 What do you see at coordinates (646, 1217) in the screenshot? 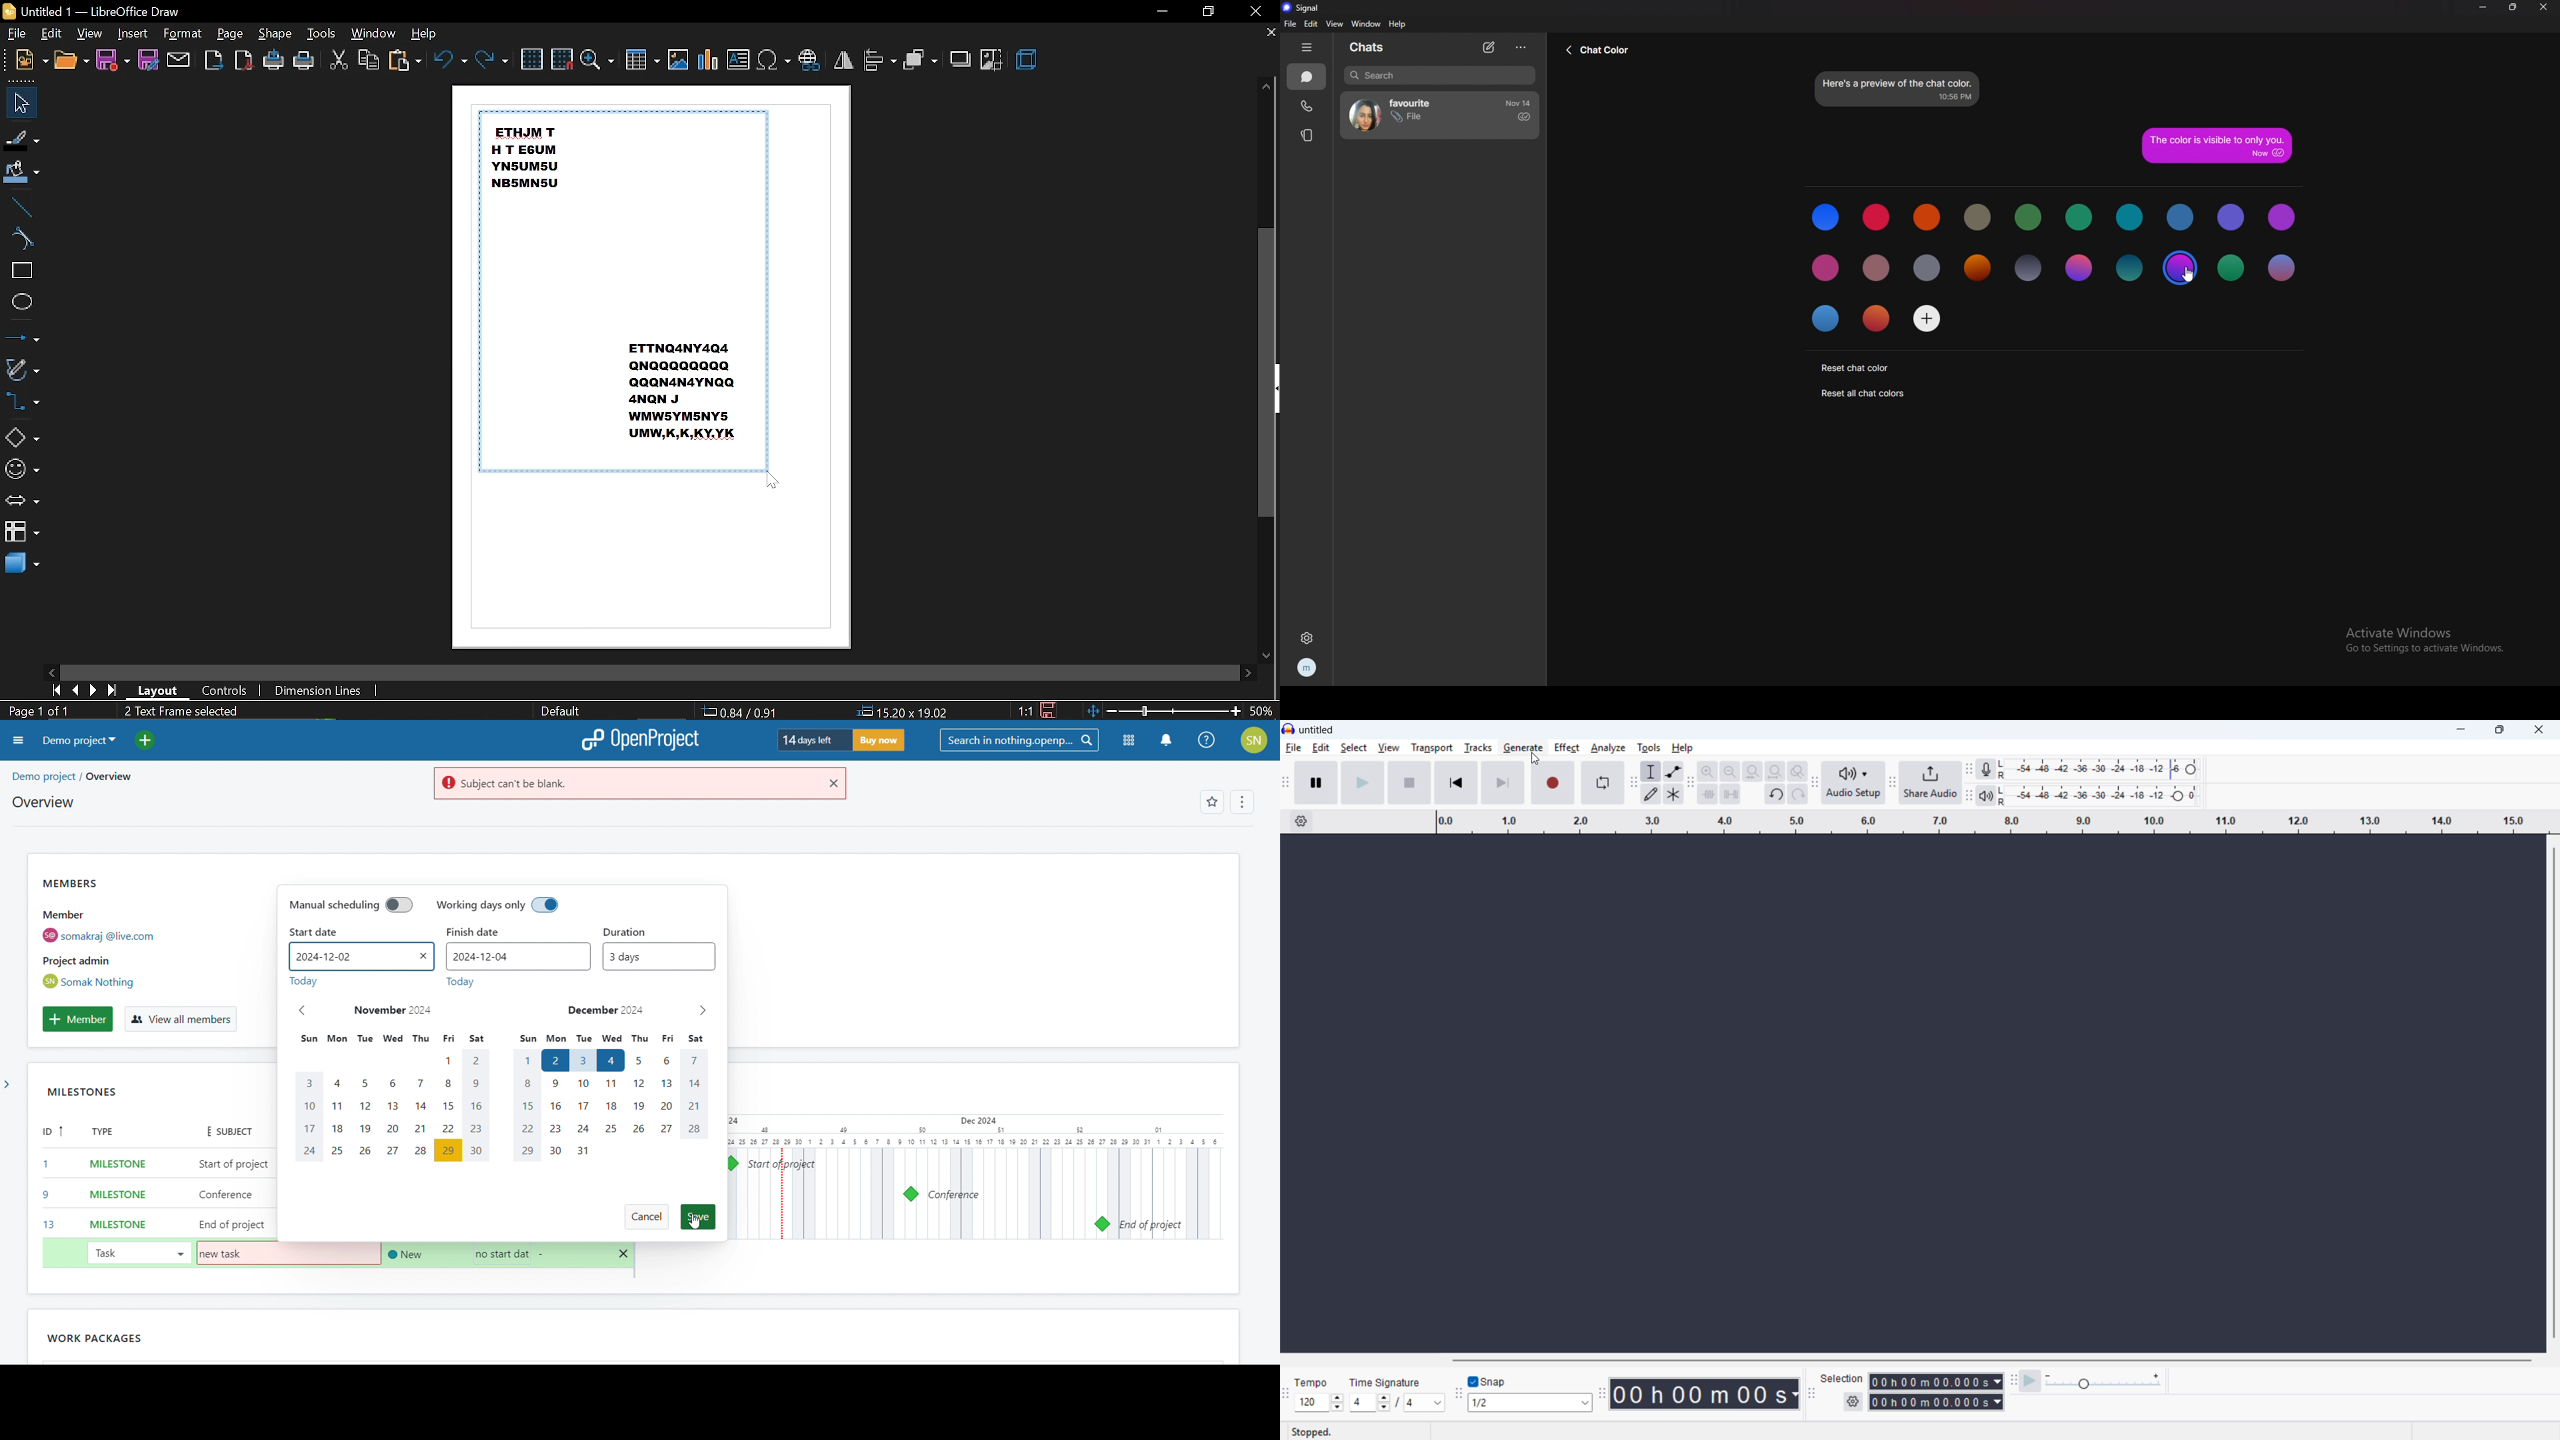
I see `cancel` at bounding box center [646, 1217].